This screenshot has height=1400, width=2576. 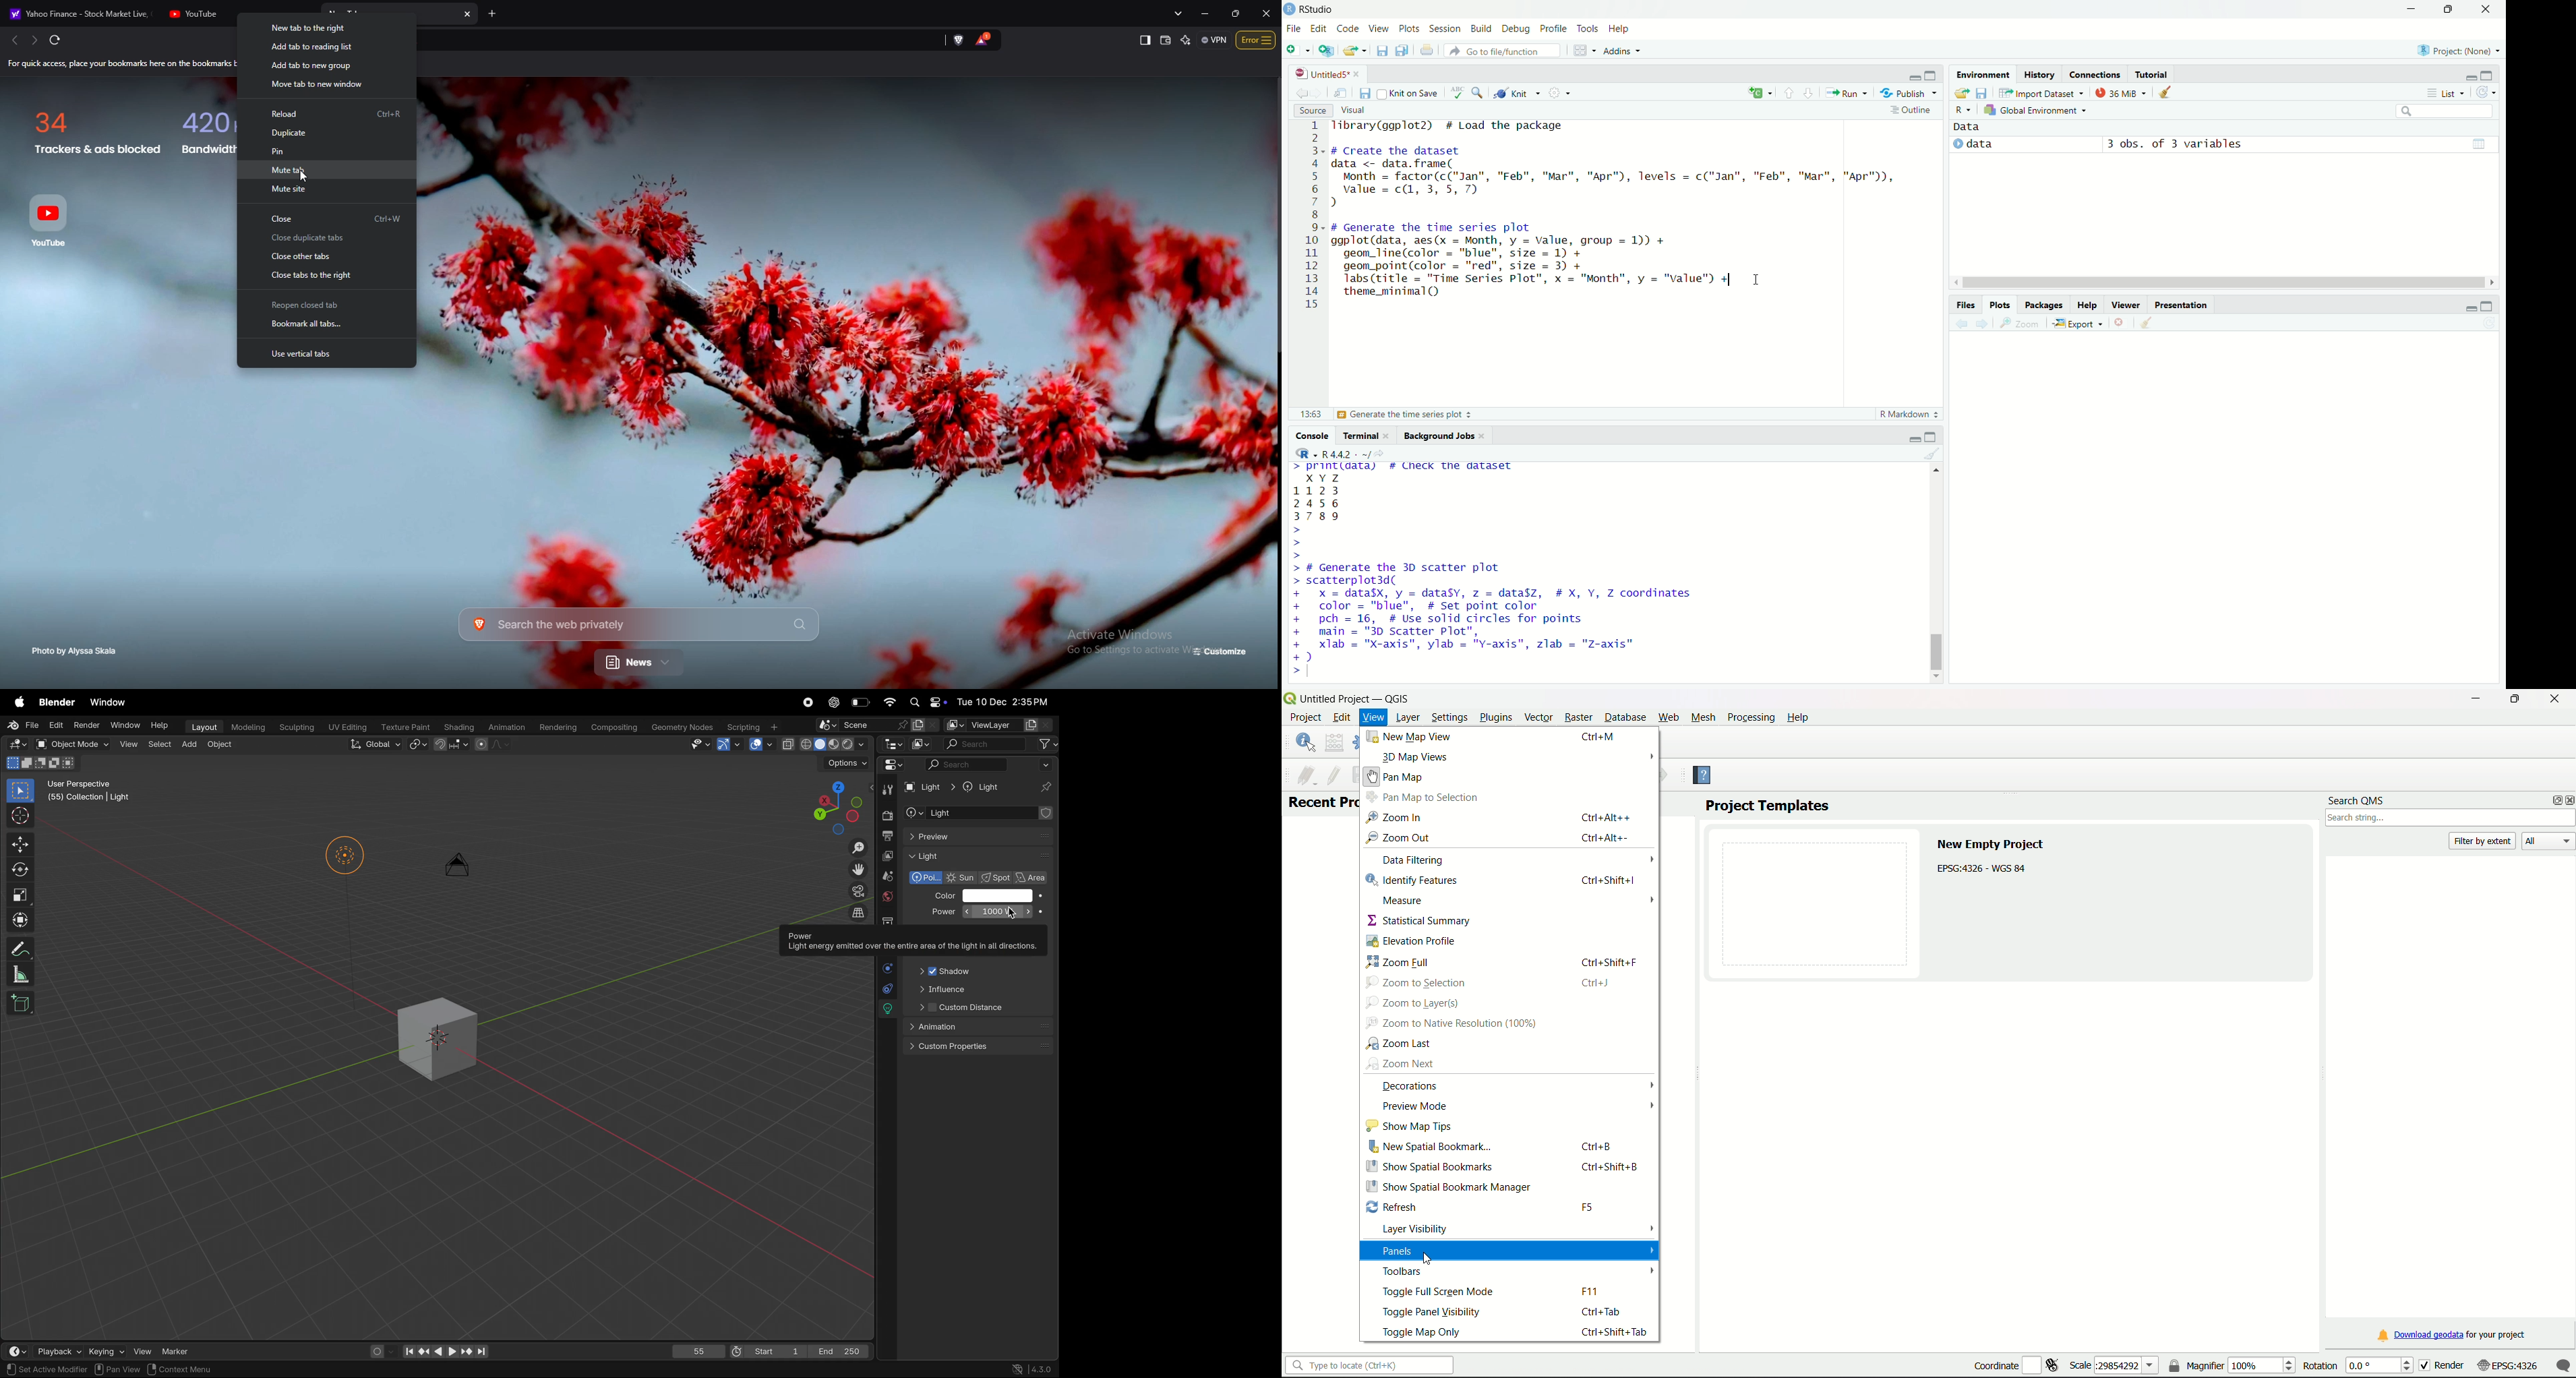 I want to click on view port shading, so click(x=828, y=745).